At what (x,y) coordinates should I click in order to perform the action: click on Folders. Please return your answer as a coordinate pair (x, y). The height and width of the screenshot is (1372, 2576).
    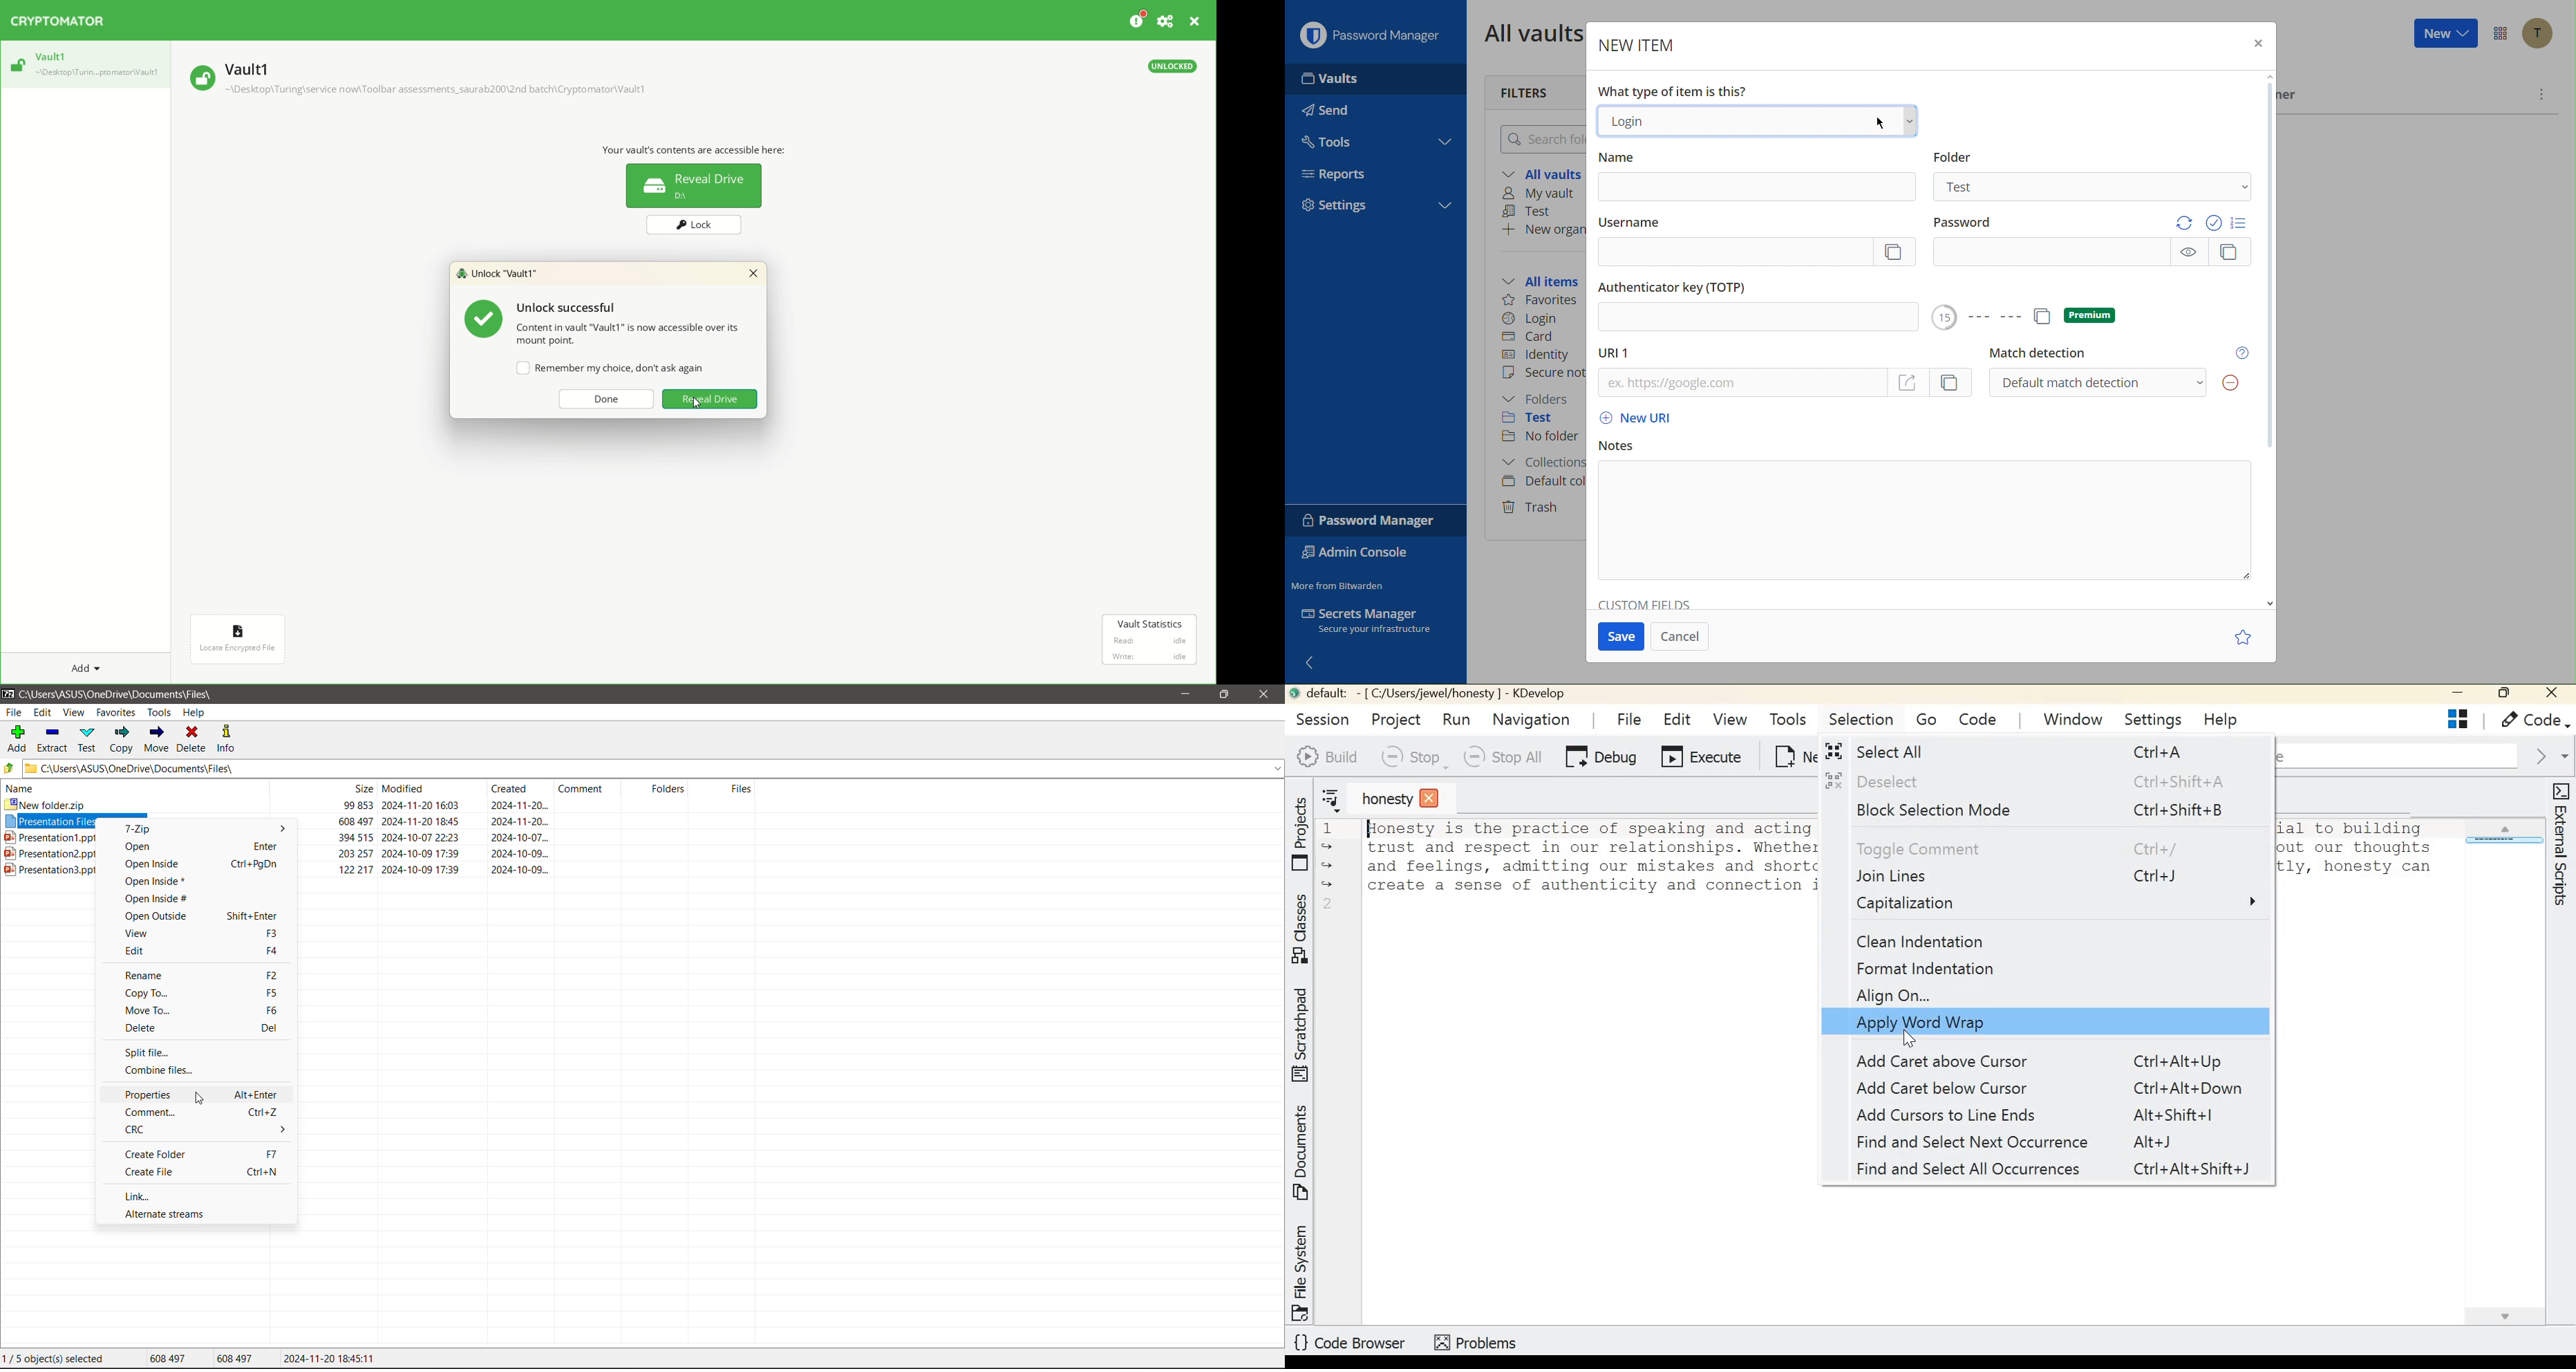
    Looking at the image, I should click on (655, 789).